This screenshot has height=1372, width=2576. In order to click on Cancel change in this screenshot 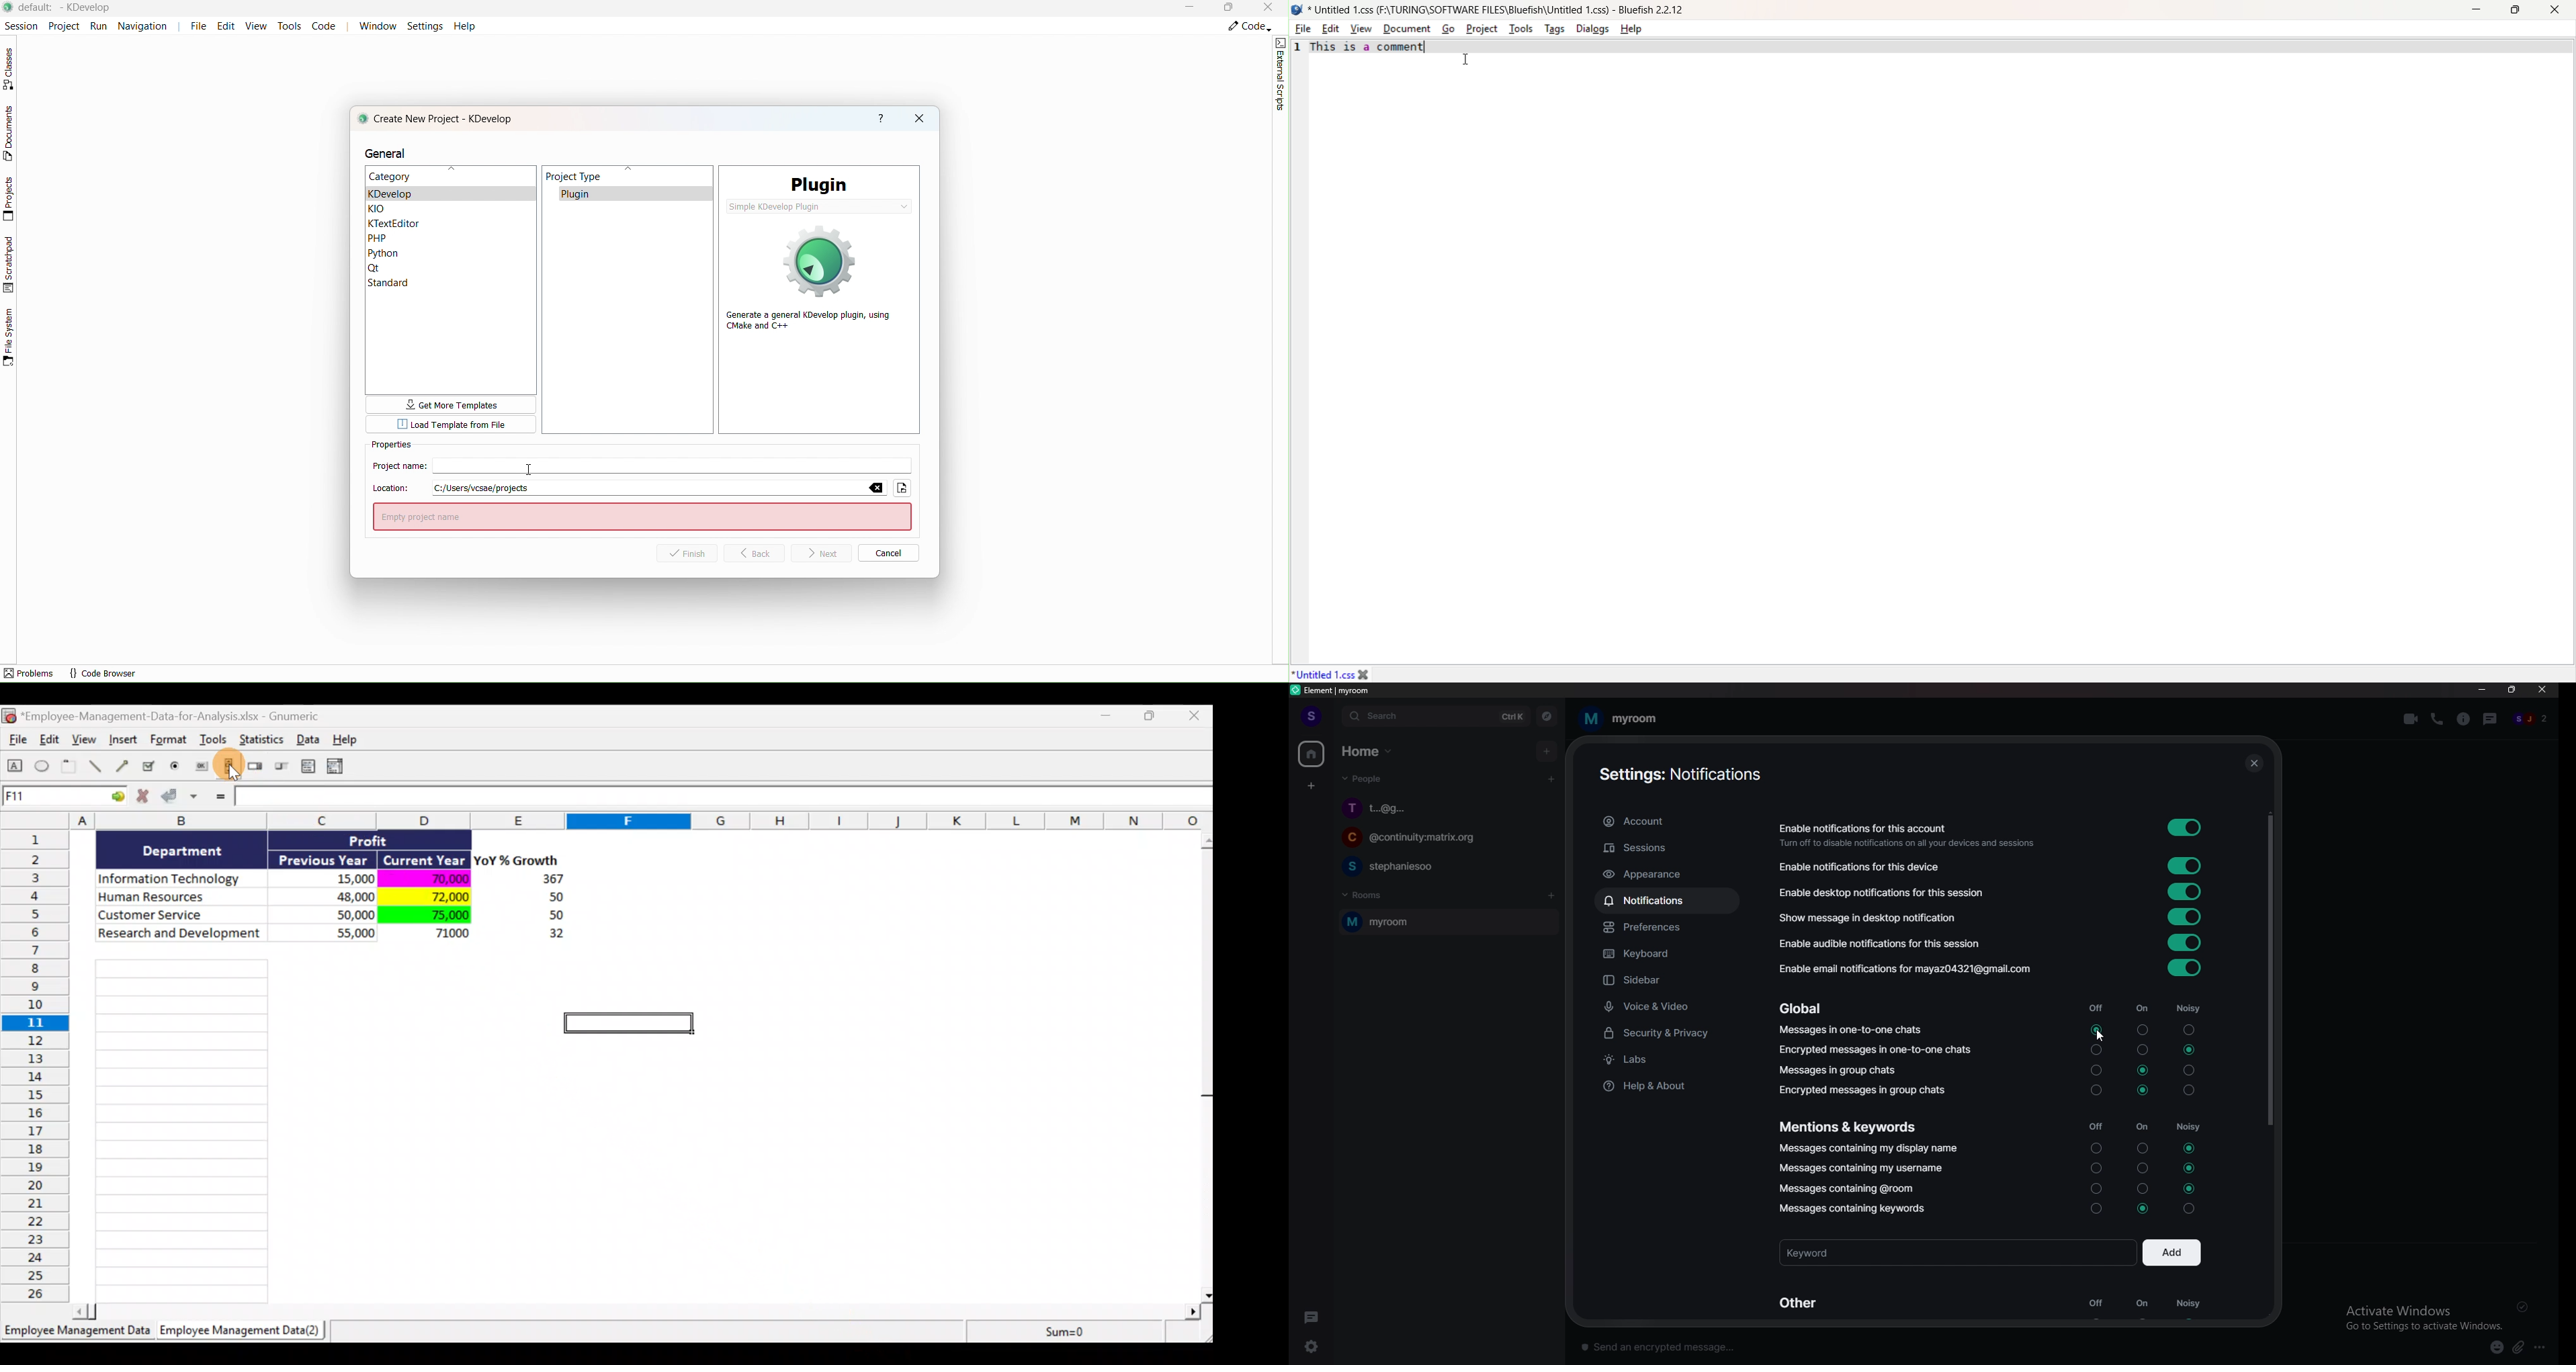, I will do `click(147, 799)`.